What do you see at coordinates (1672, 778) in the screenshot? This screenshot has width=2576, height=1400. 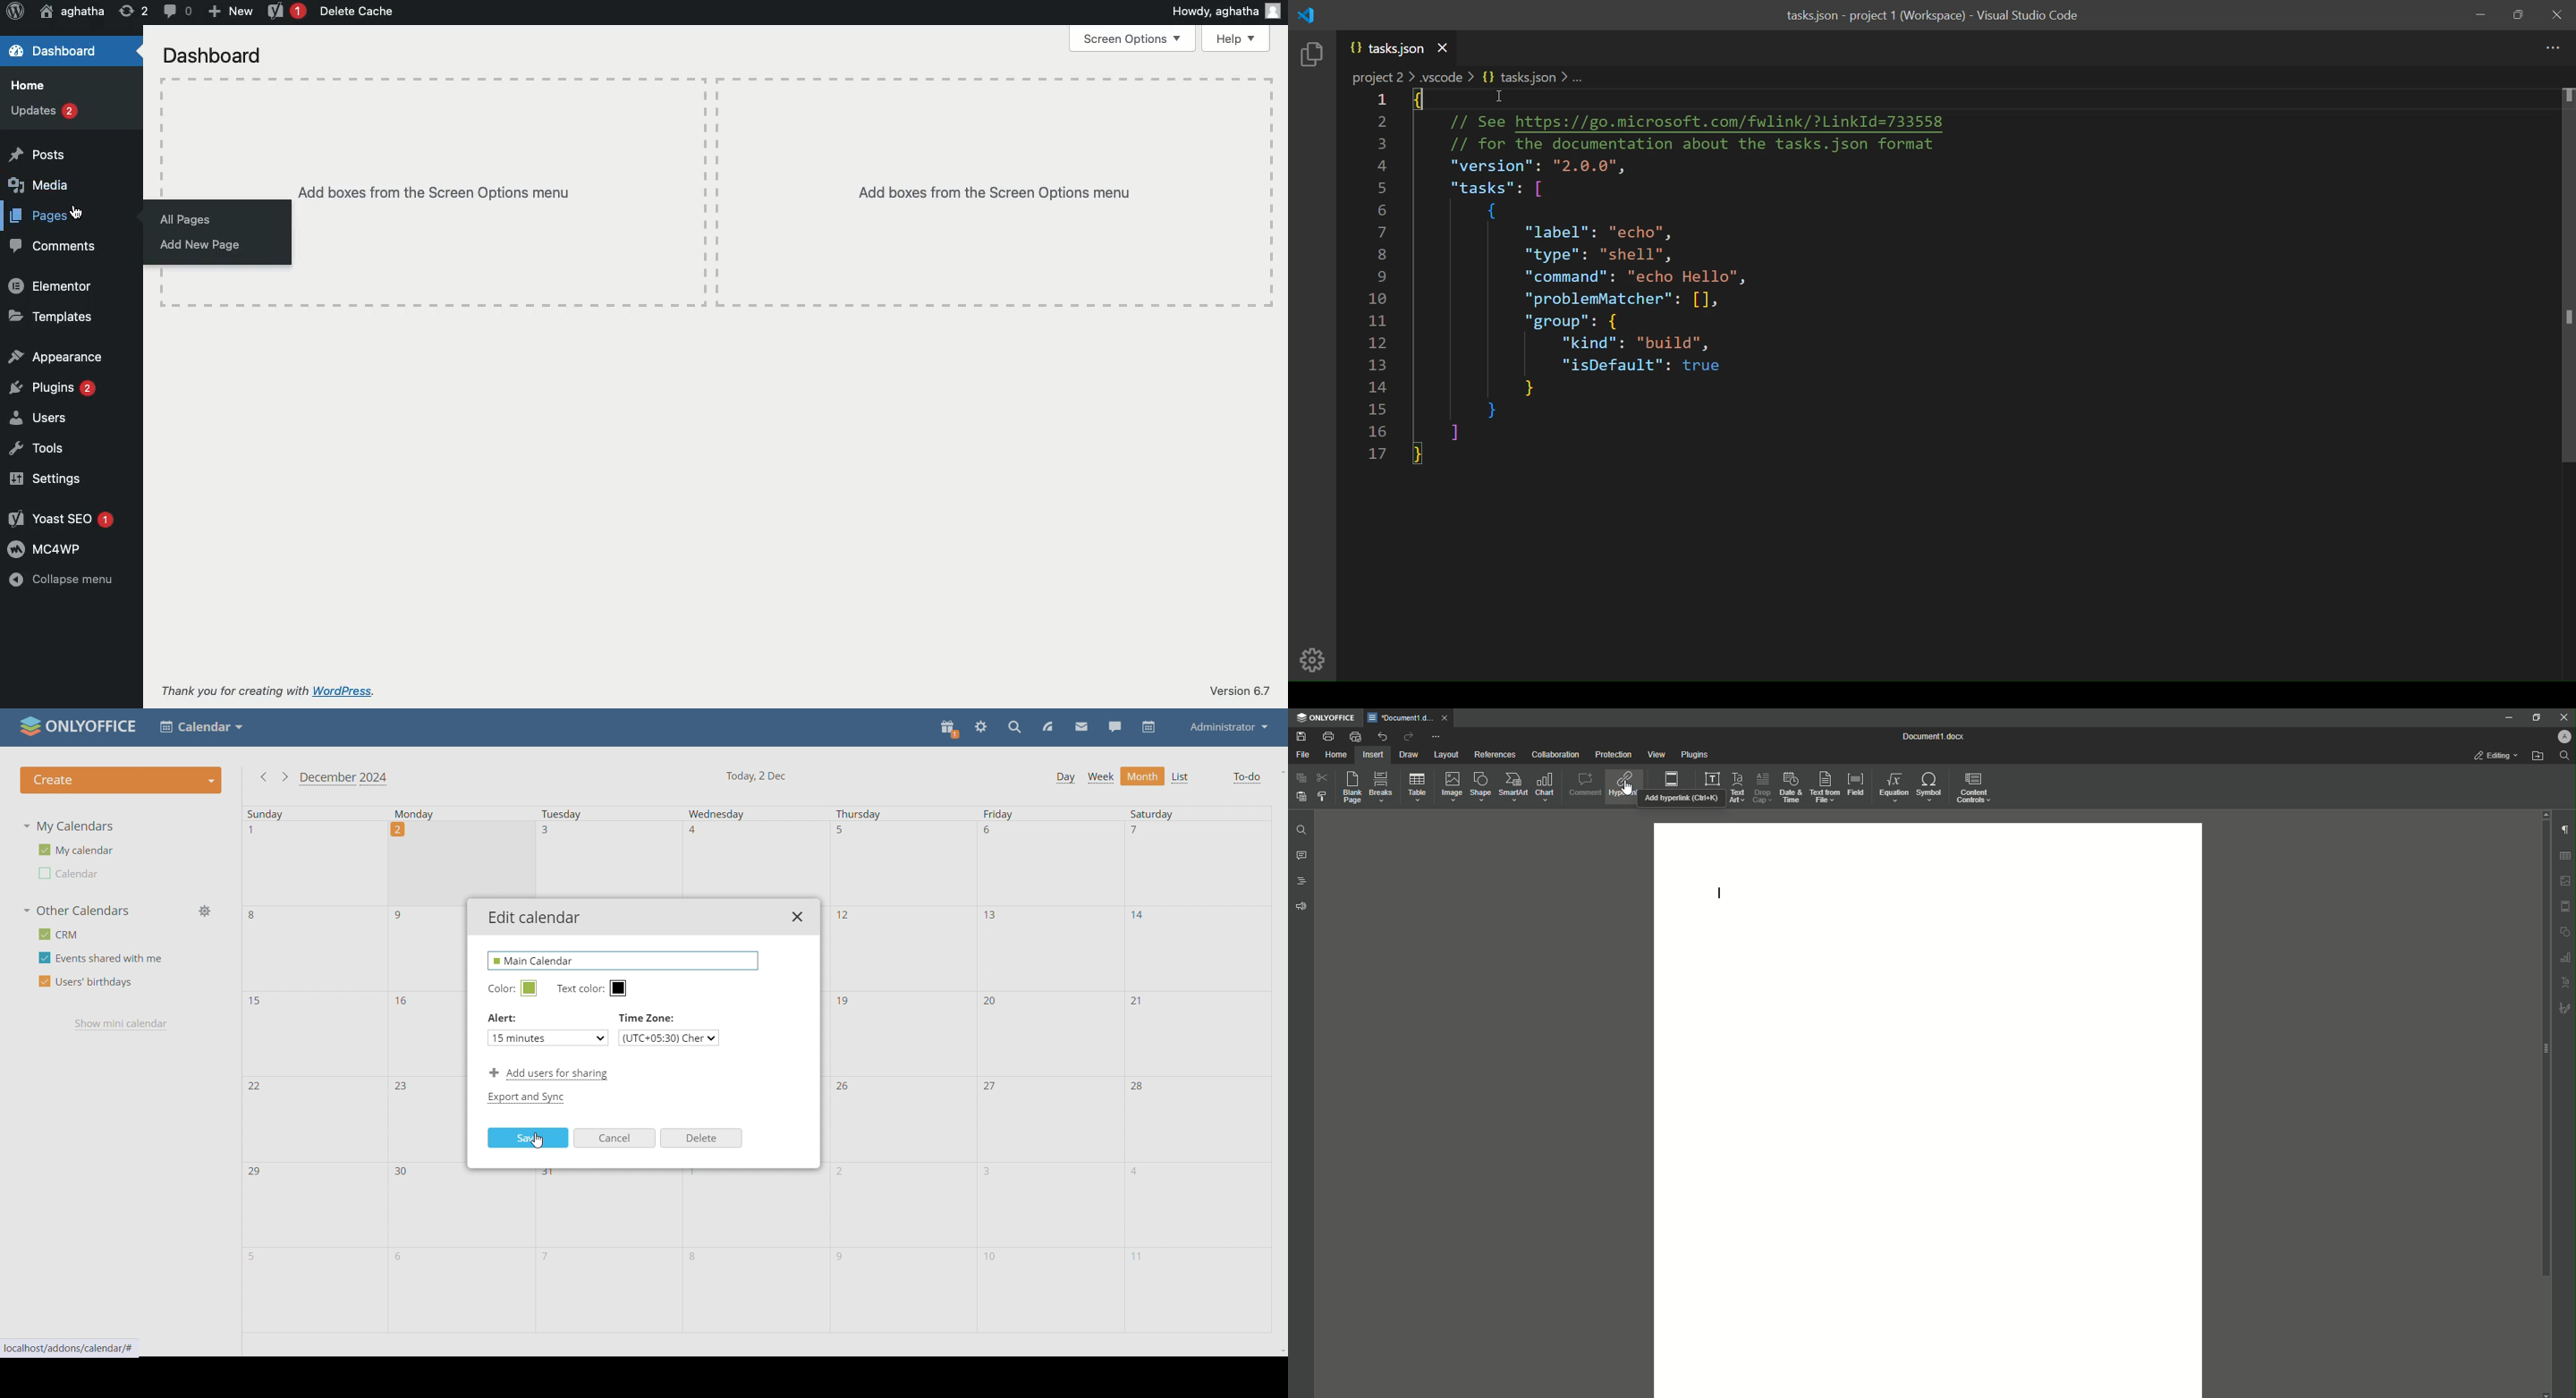 I see `Header and Footer` at bounding box center [1672, 778].